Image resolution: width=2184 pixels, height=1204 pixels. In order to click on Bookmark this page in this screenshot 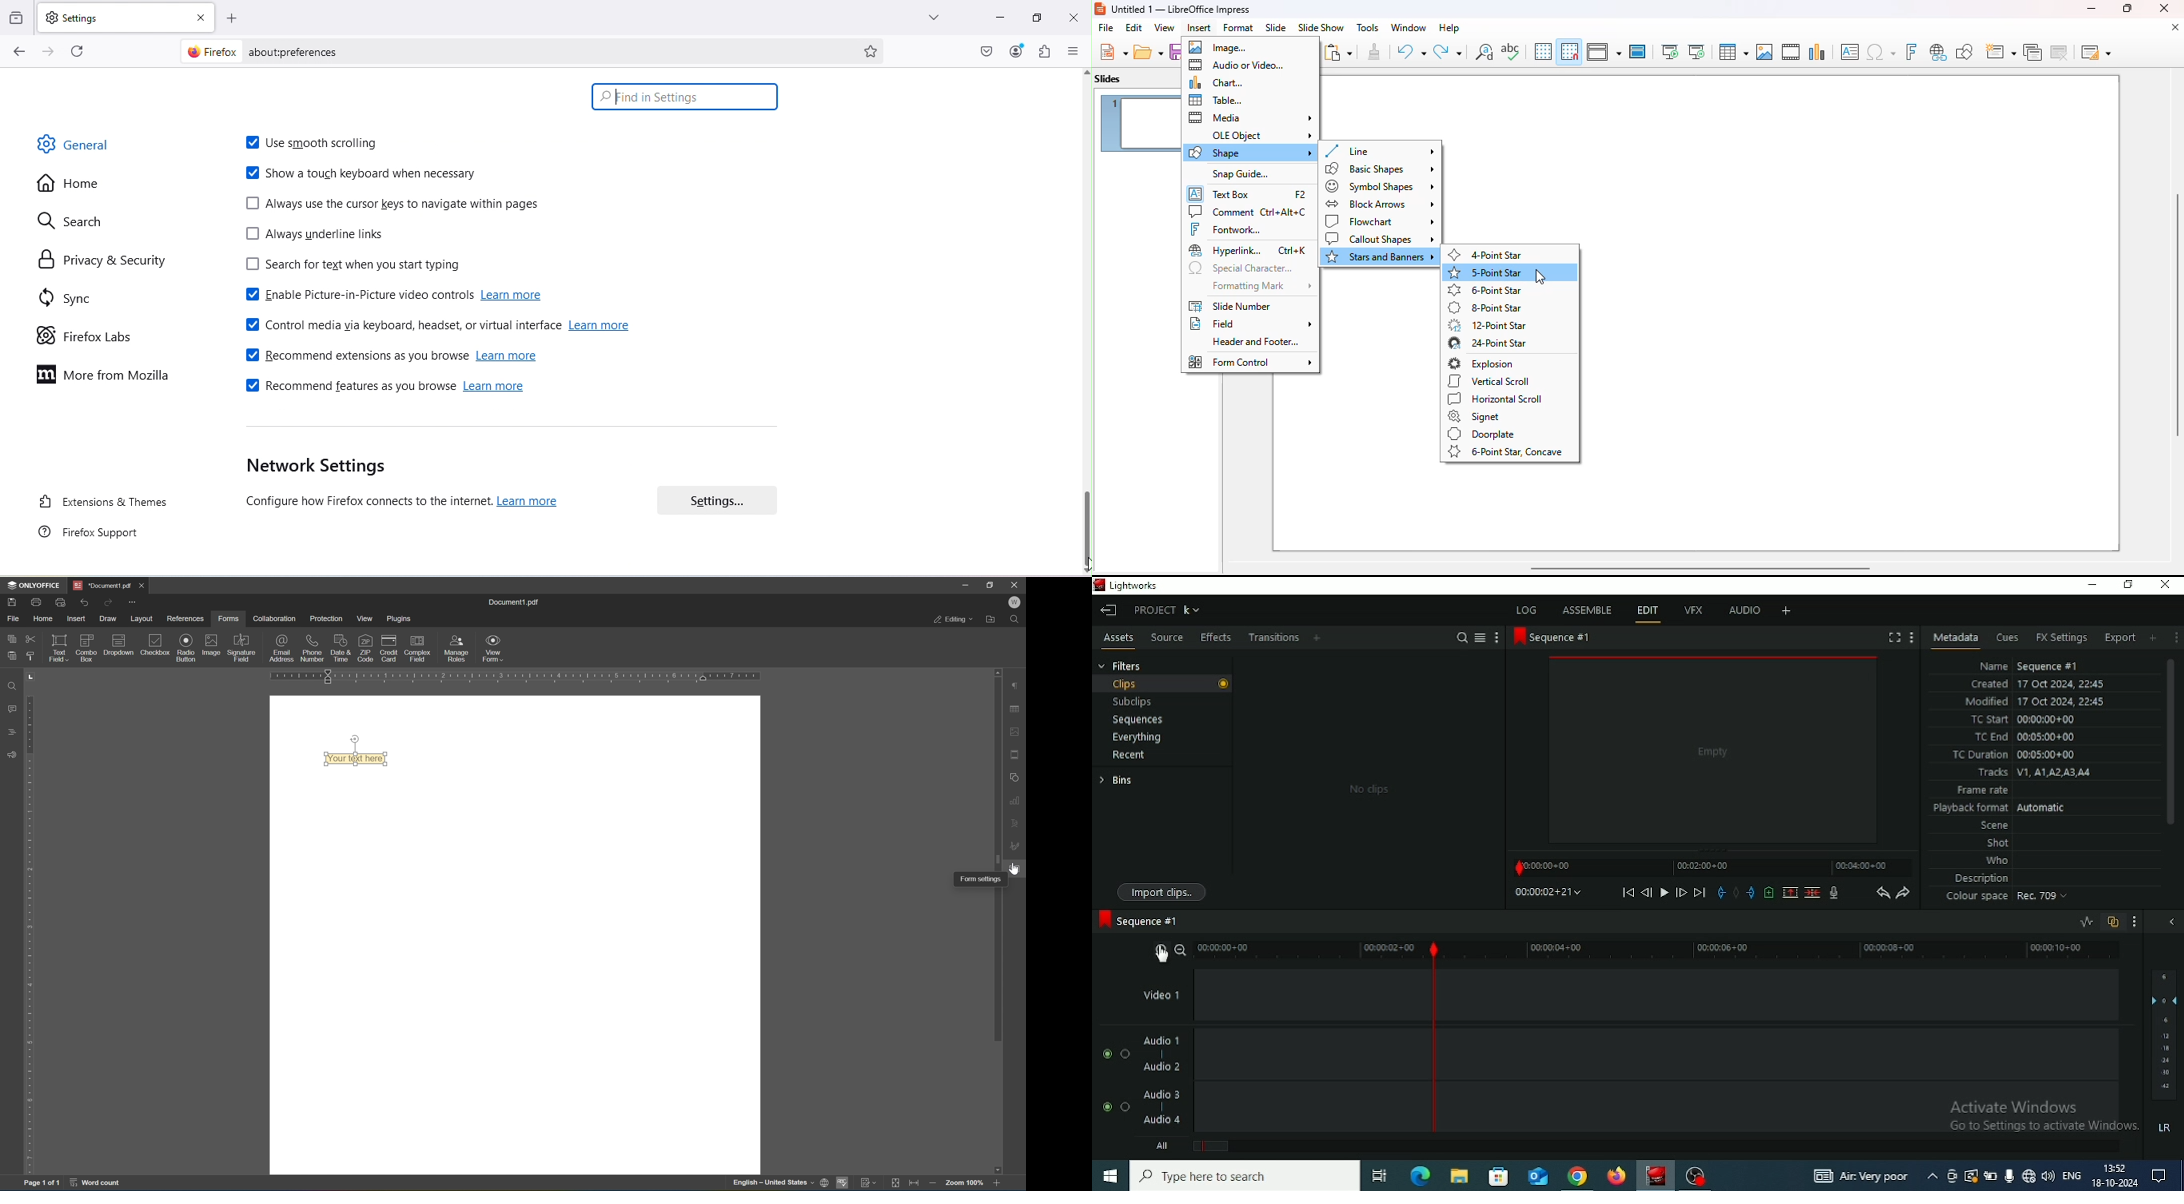, I will do `click(880, 53)`.